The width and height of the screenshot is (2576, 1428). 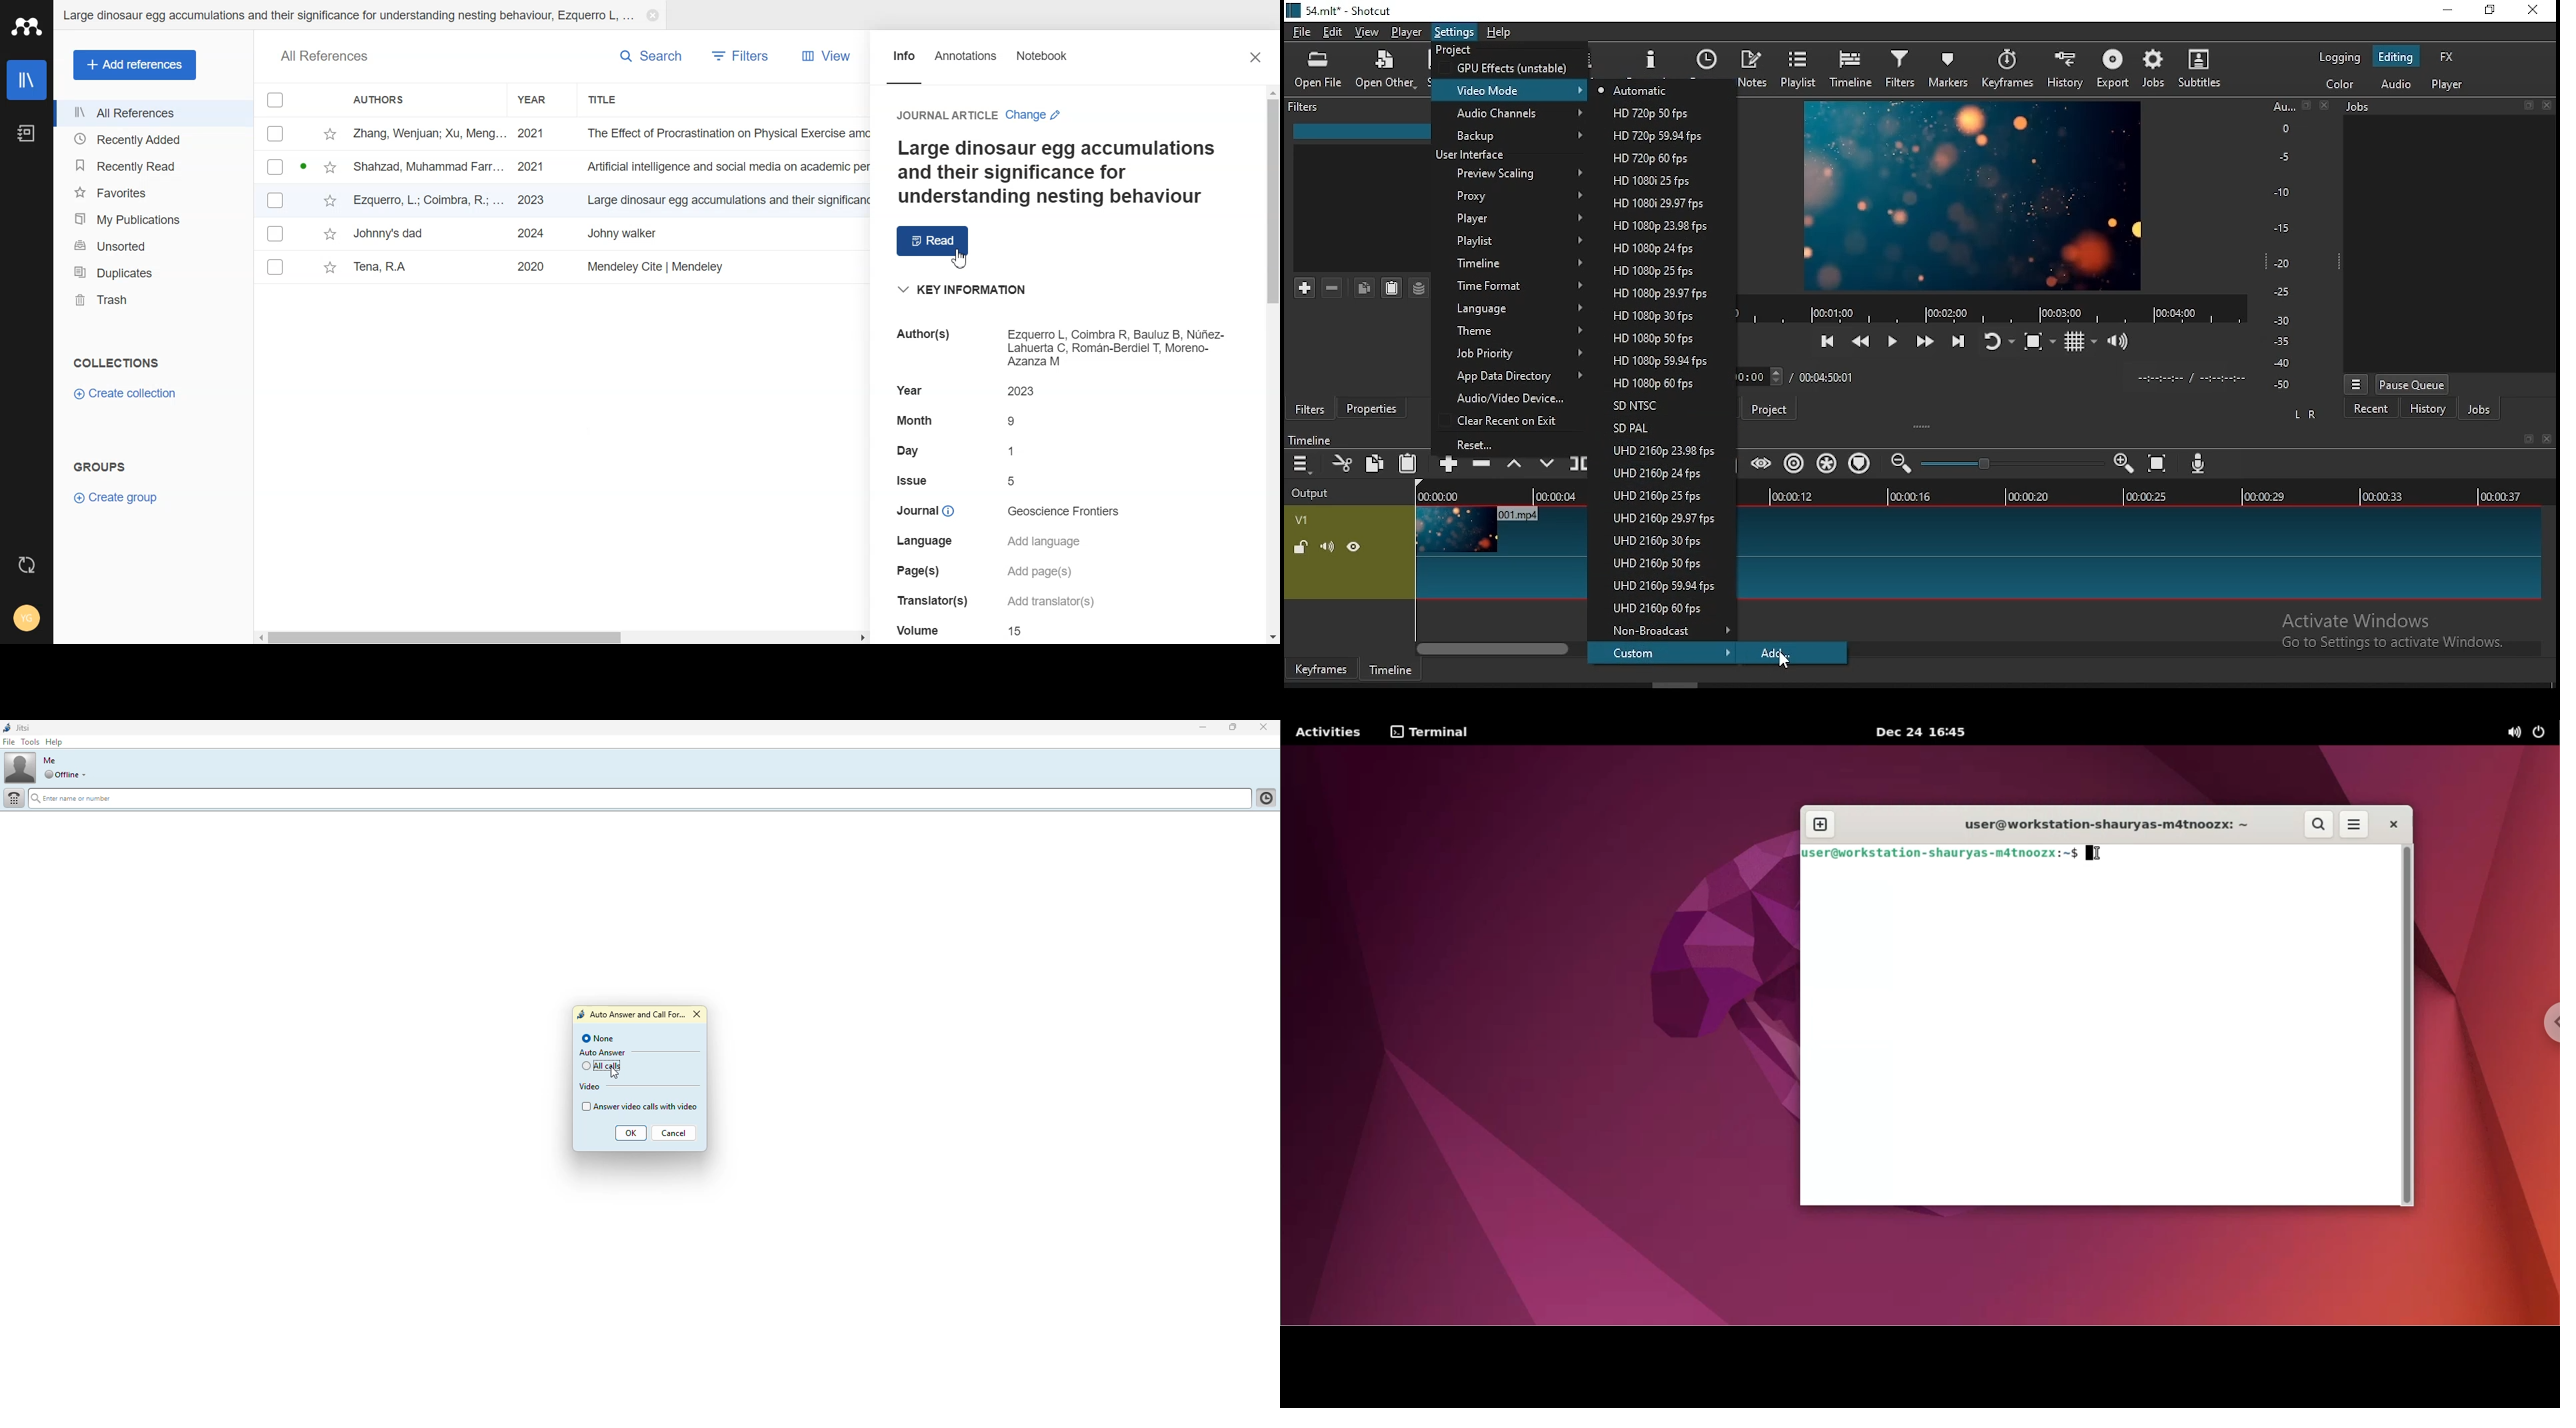 What do you see at coordinates (916, 335) in the screenshot?
I see `text` at bounding box center [916, 335].